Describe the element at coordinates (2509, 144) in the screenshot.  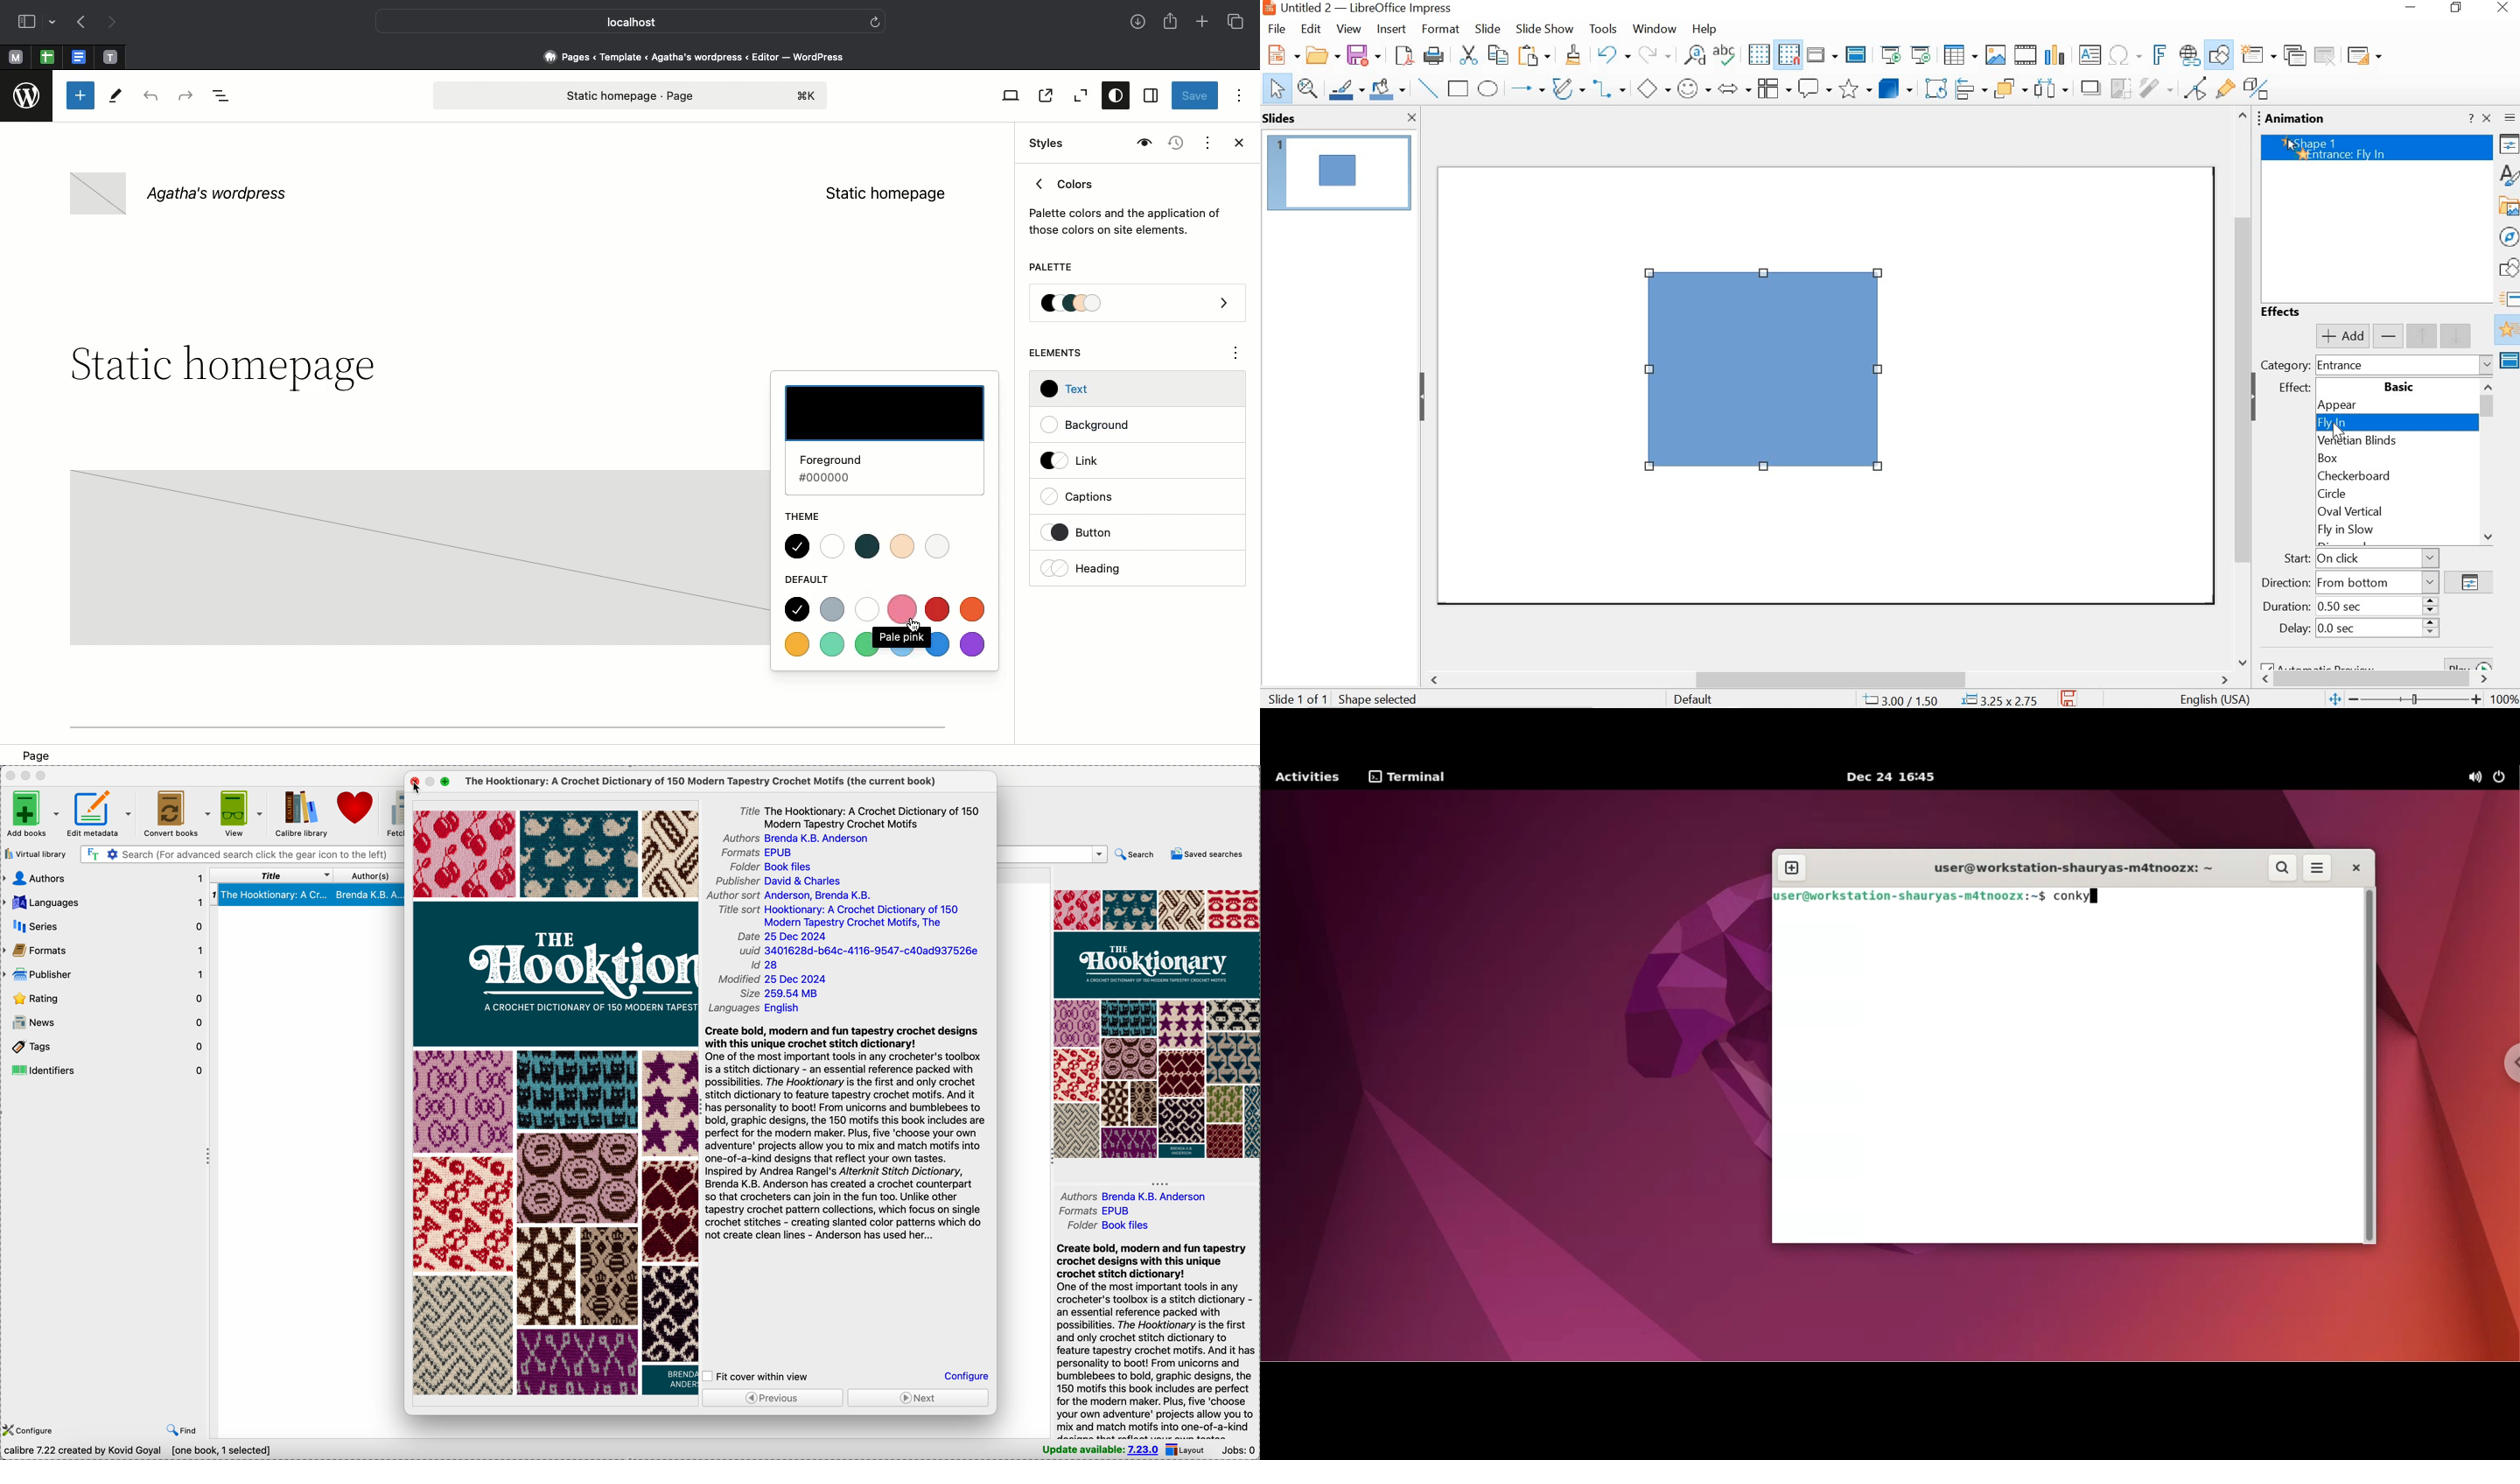
I see `properties` at that location.